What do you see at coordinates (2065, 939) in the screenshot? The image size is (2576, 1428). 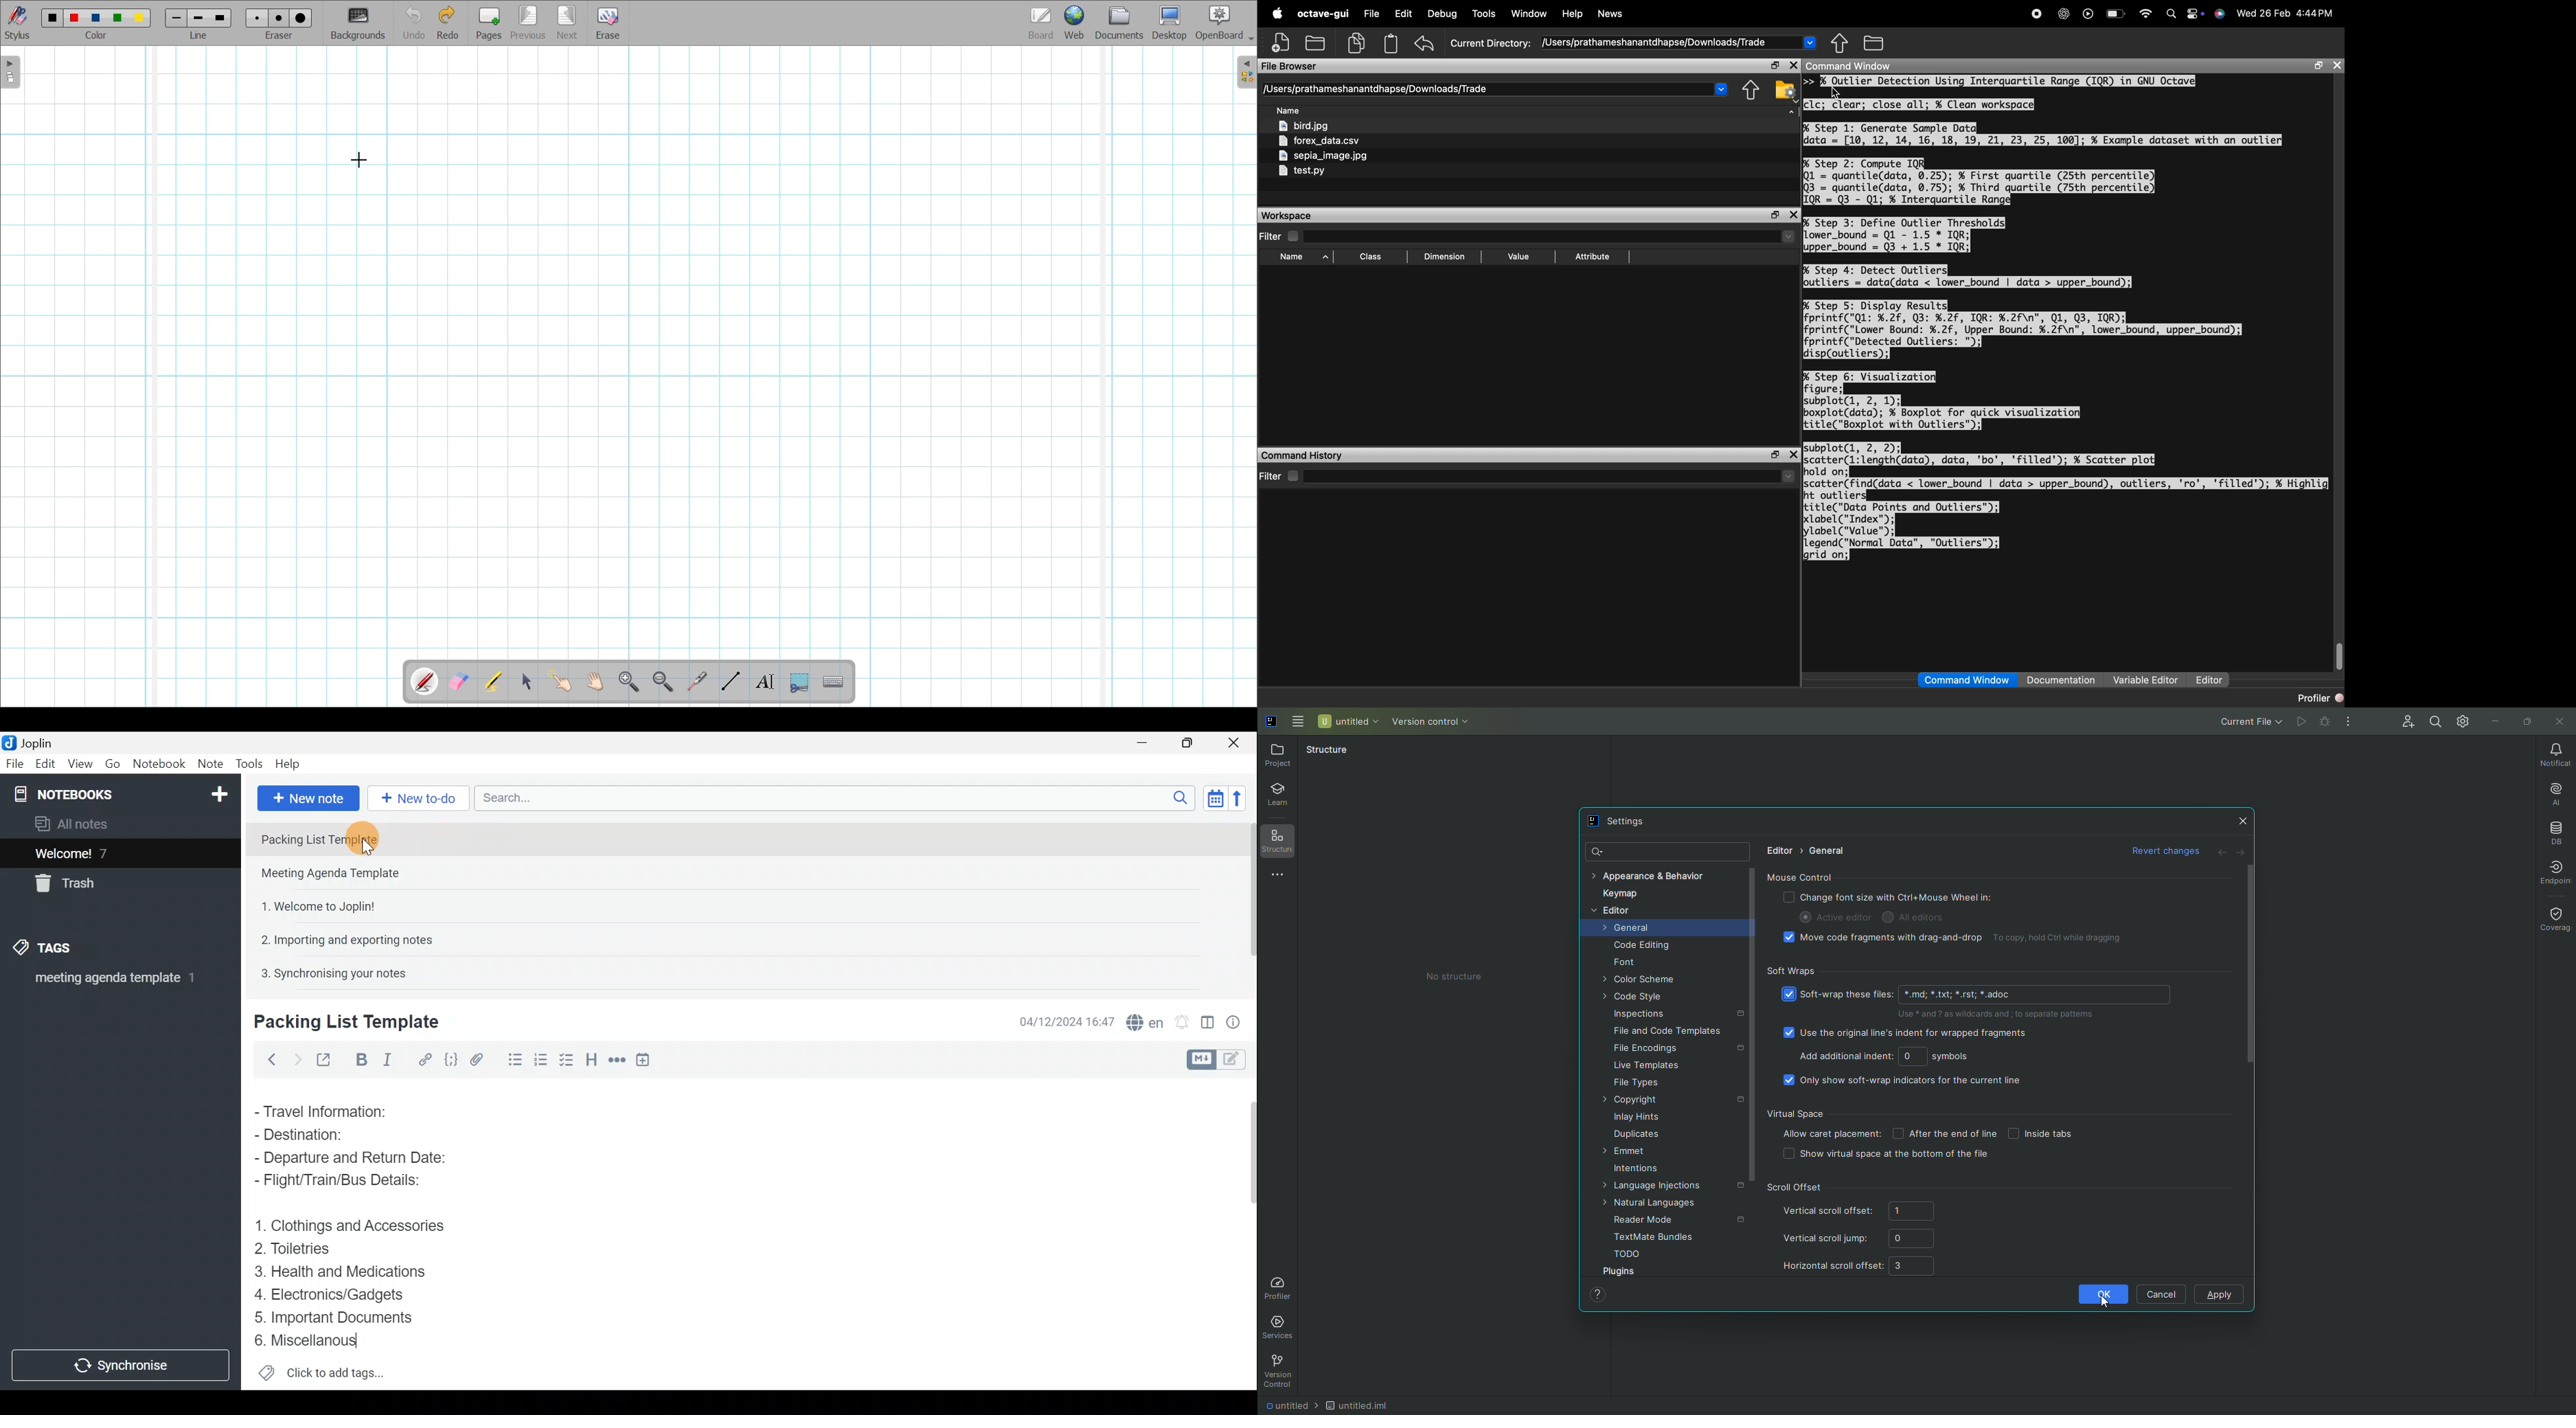 I see `To copy, hold Ctrl ` at bounding box center [2065, 939].